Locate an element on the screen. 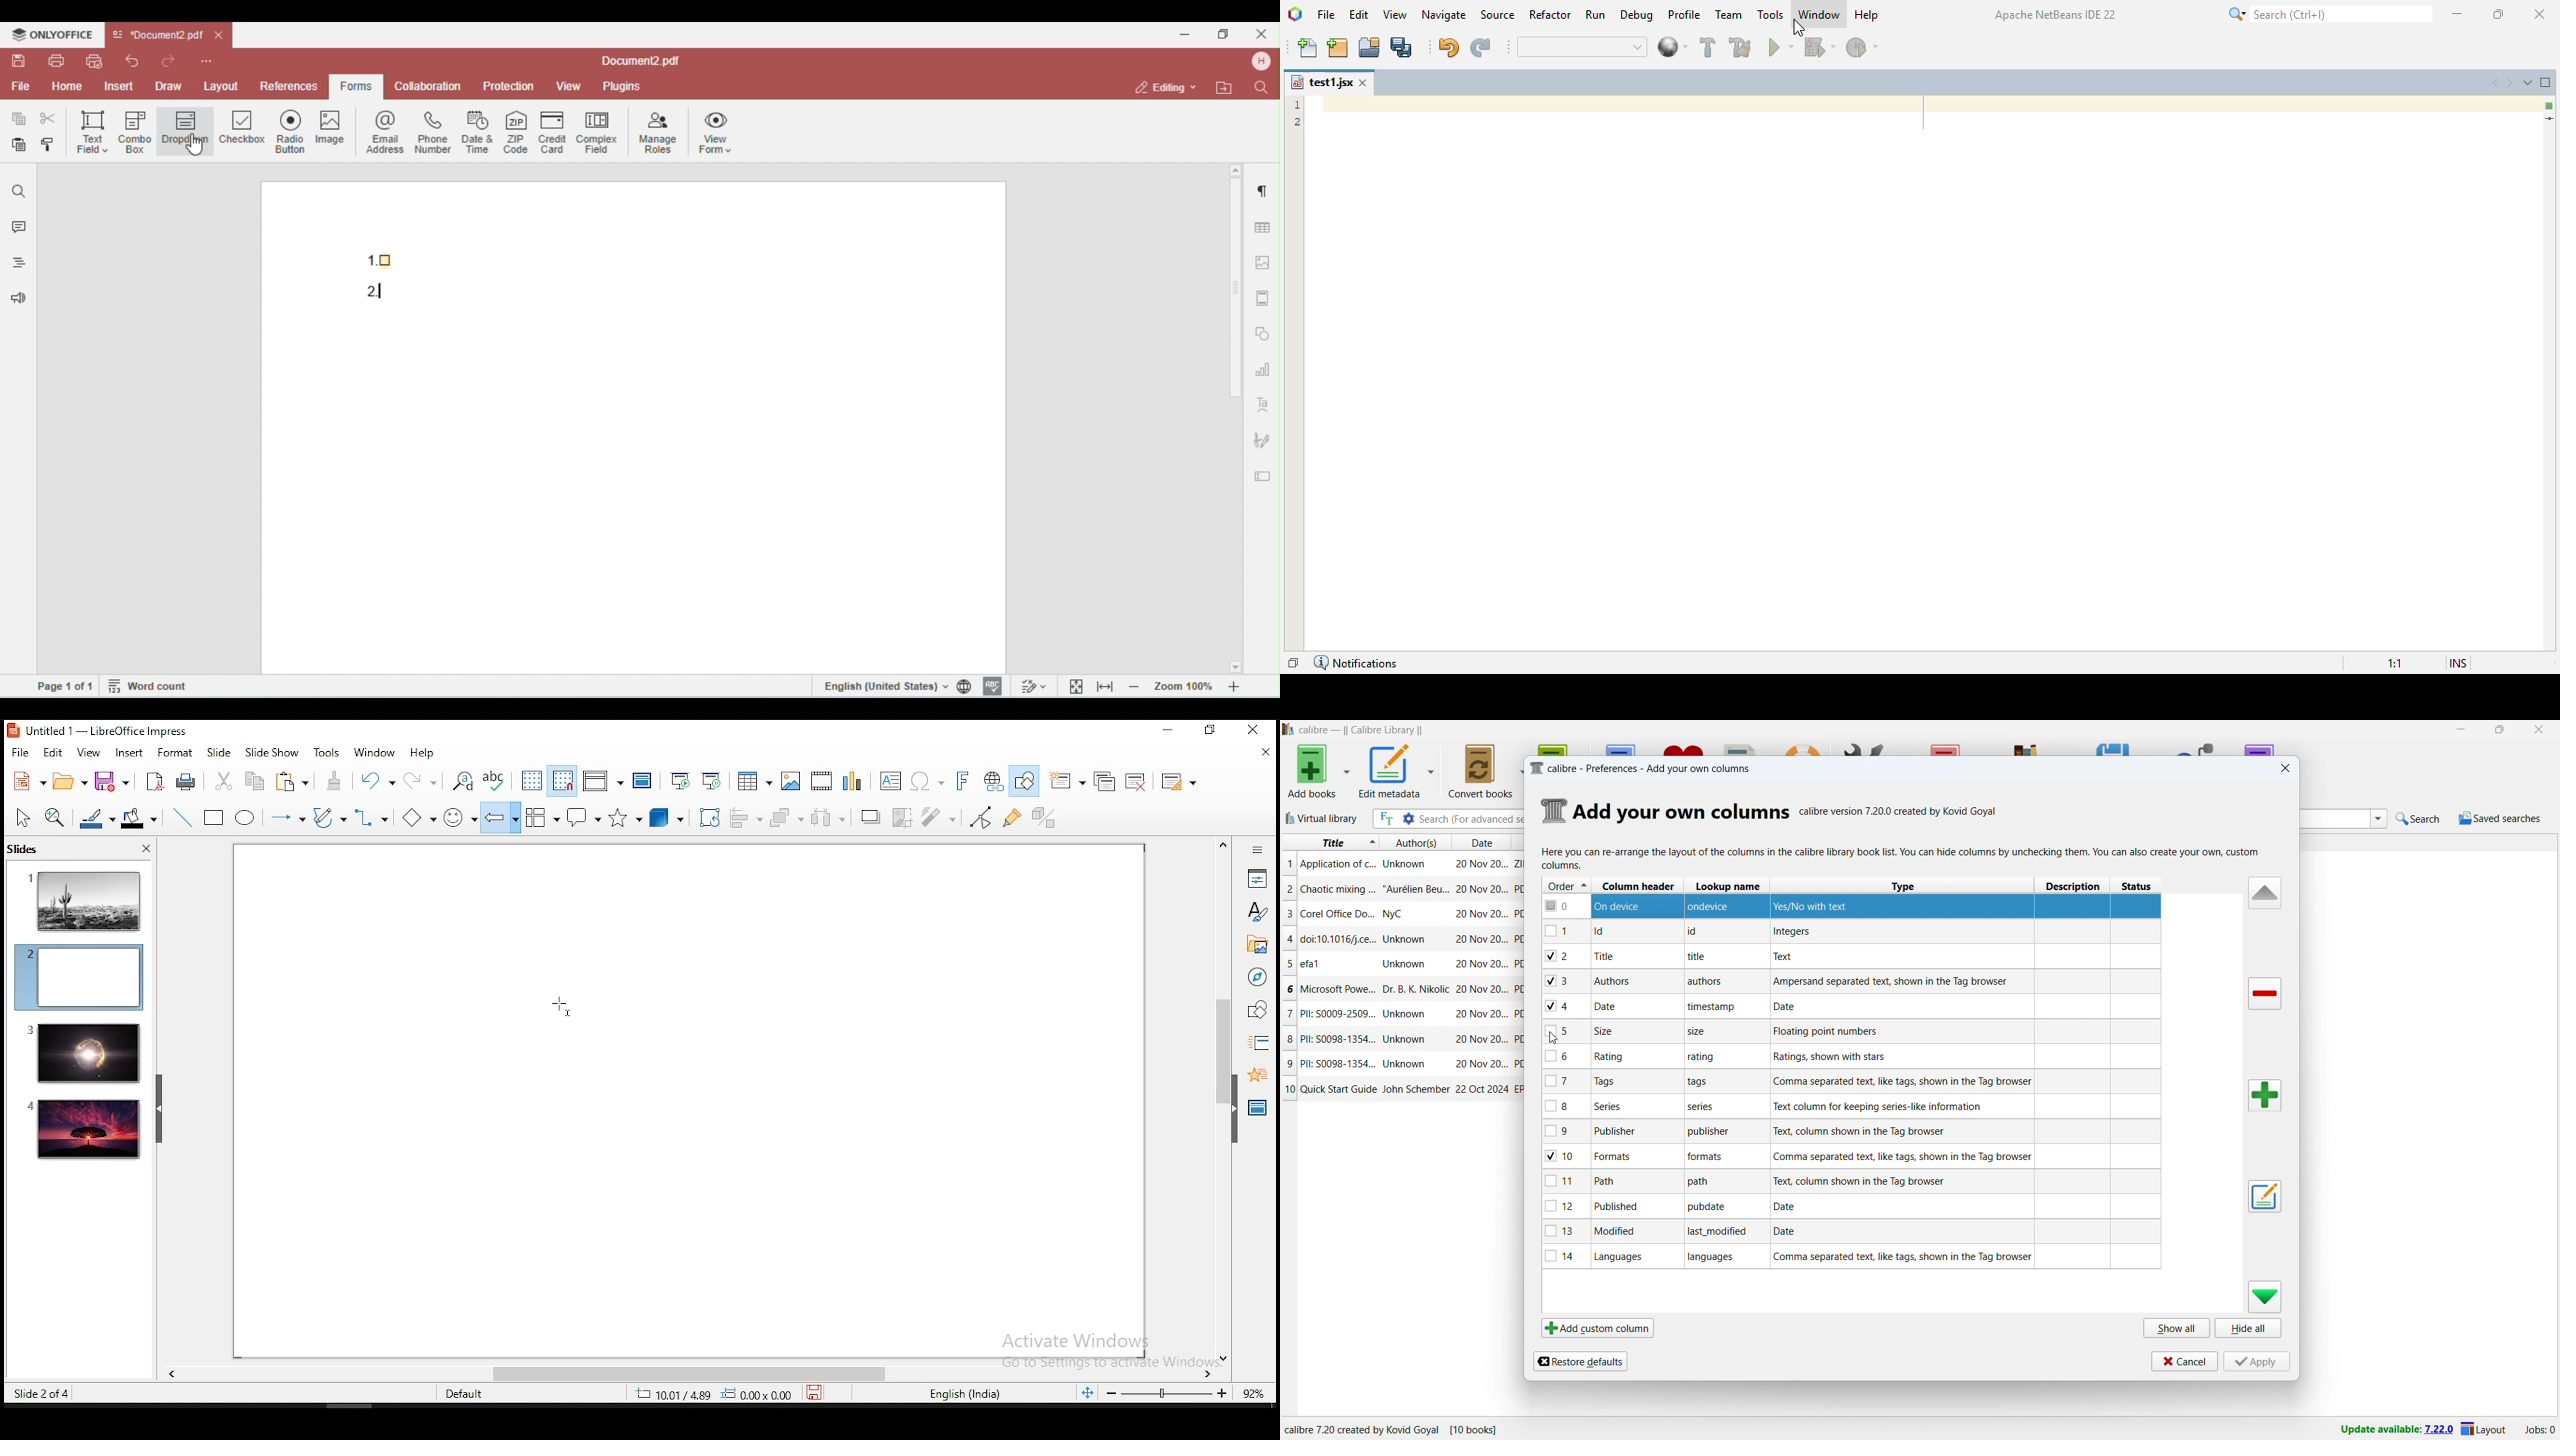 This screenshot has width=2576, height=1456. 9 is located at coordinates (1288, 1063).